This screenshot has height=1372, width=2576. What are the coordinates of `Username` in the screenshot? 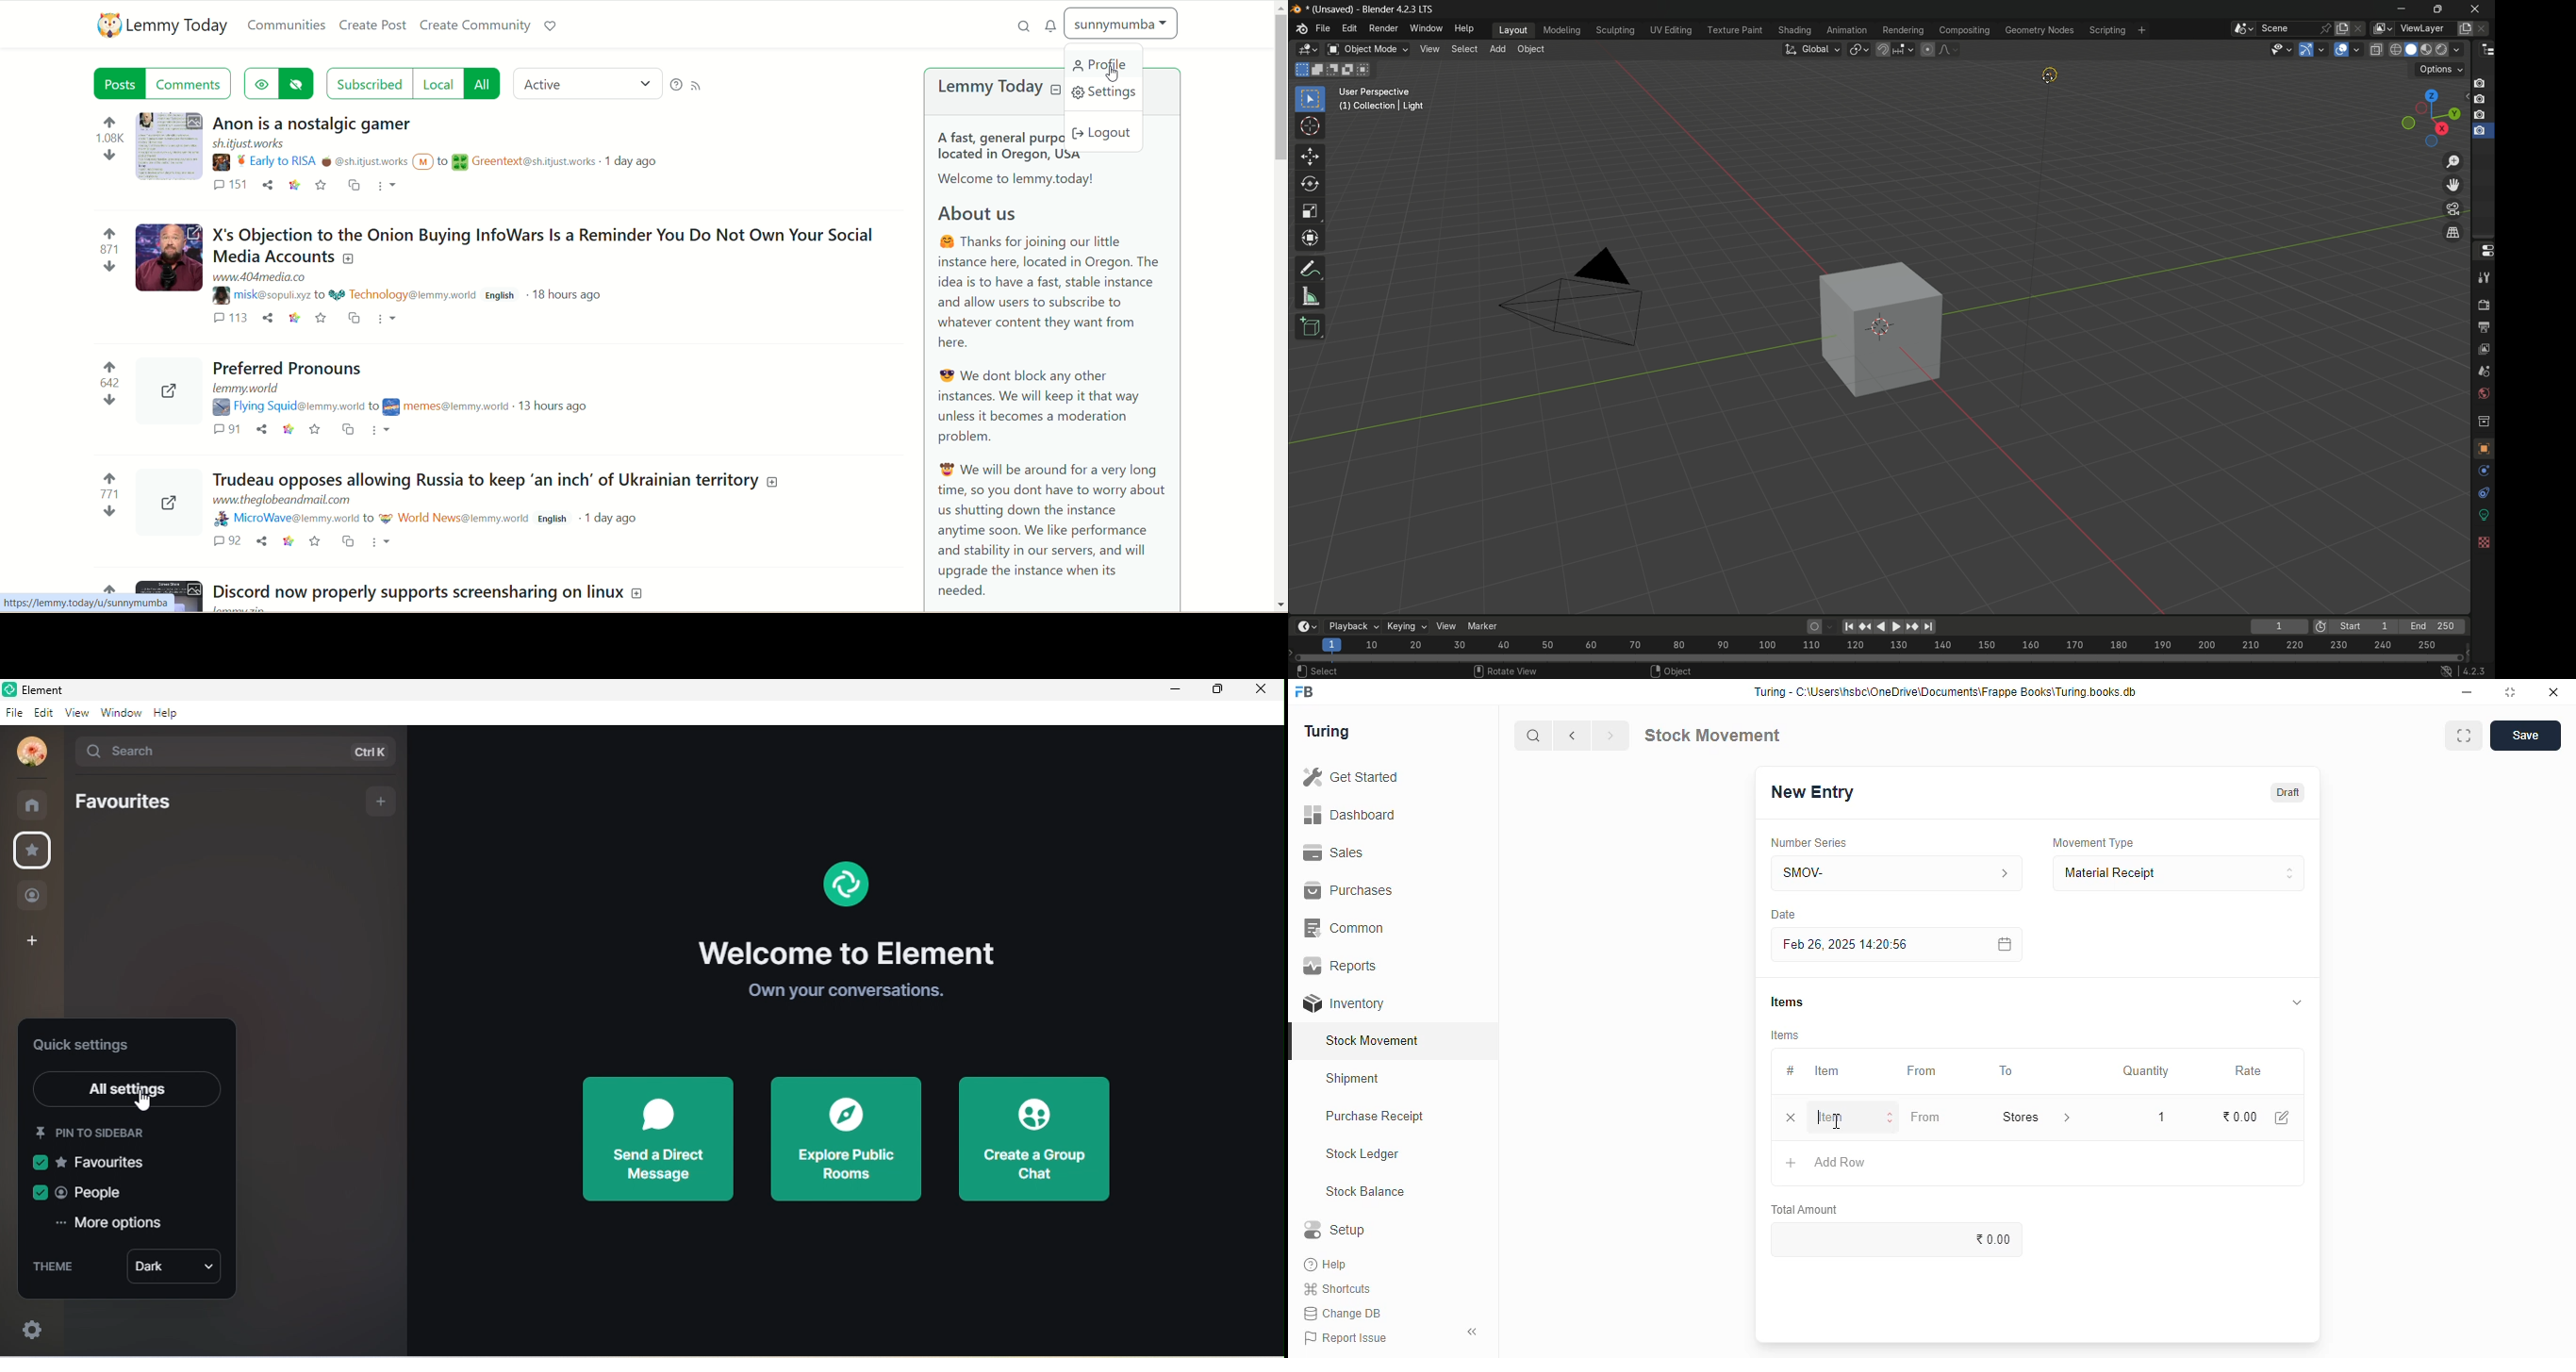 It's located at (290, 407).